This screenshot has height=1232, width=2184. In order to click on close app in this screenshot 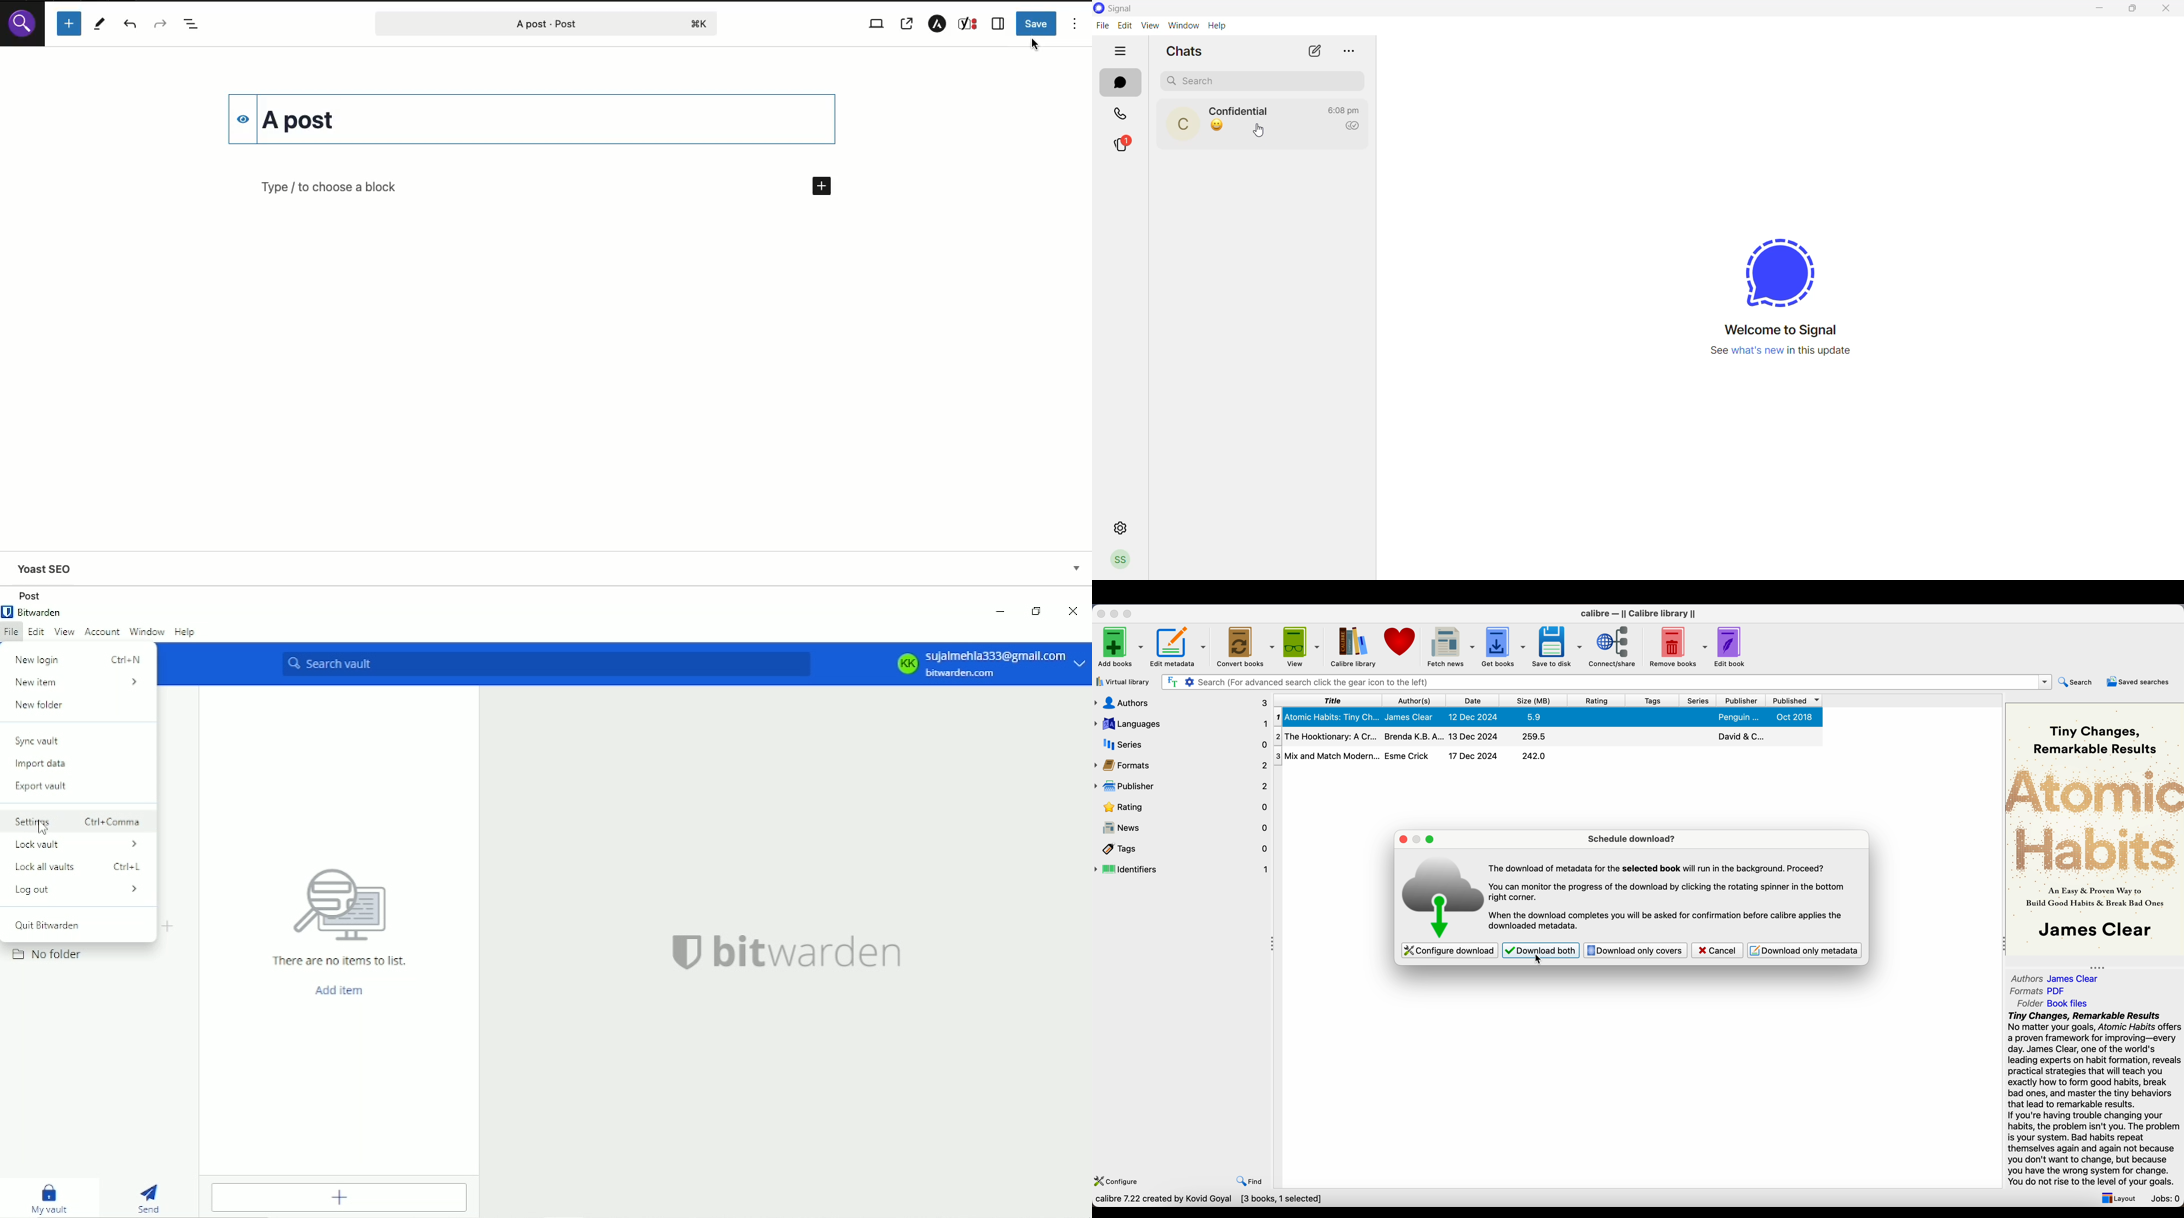, I will do `click(1101, 614)`.